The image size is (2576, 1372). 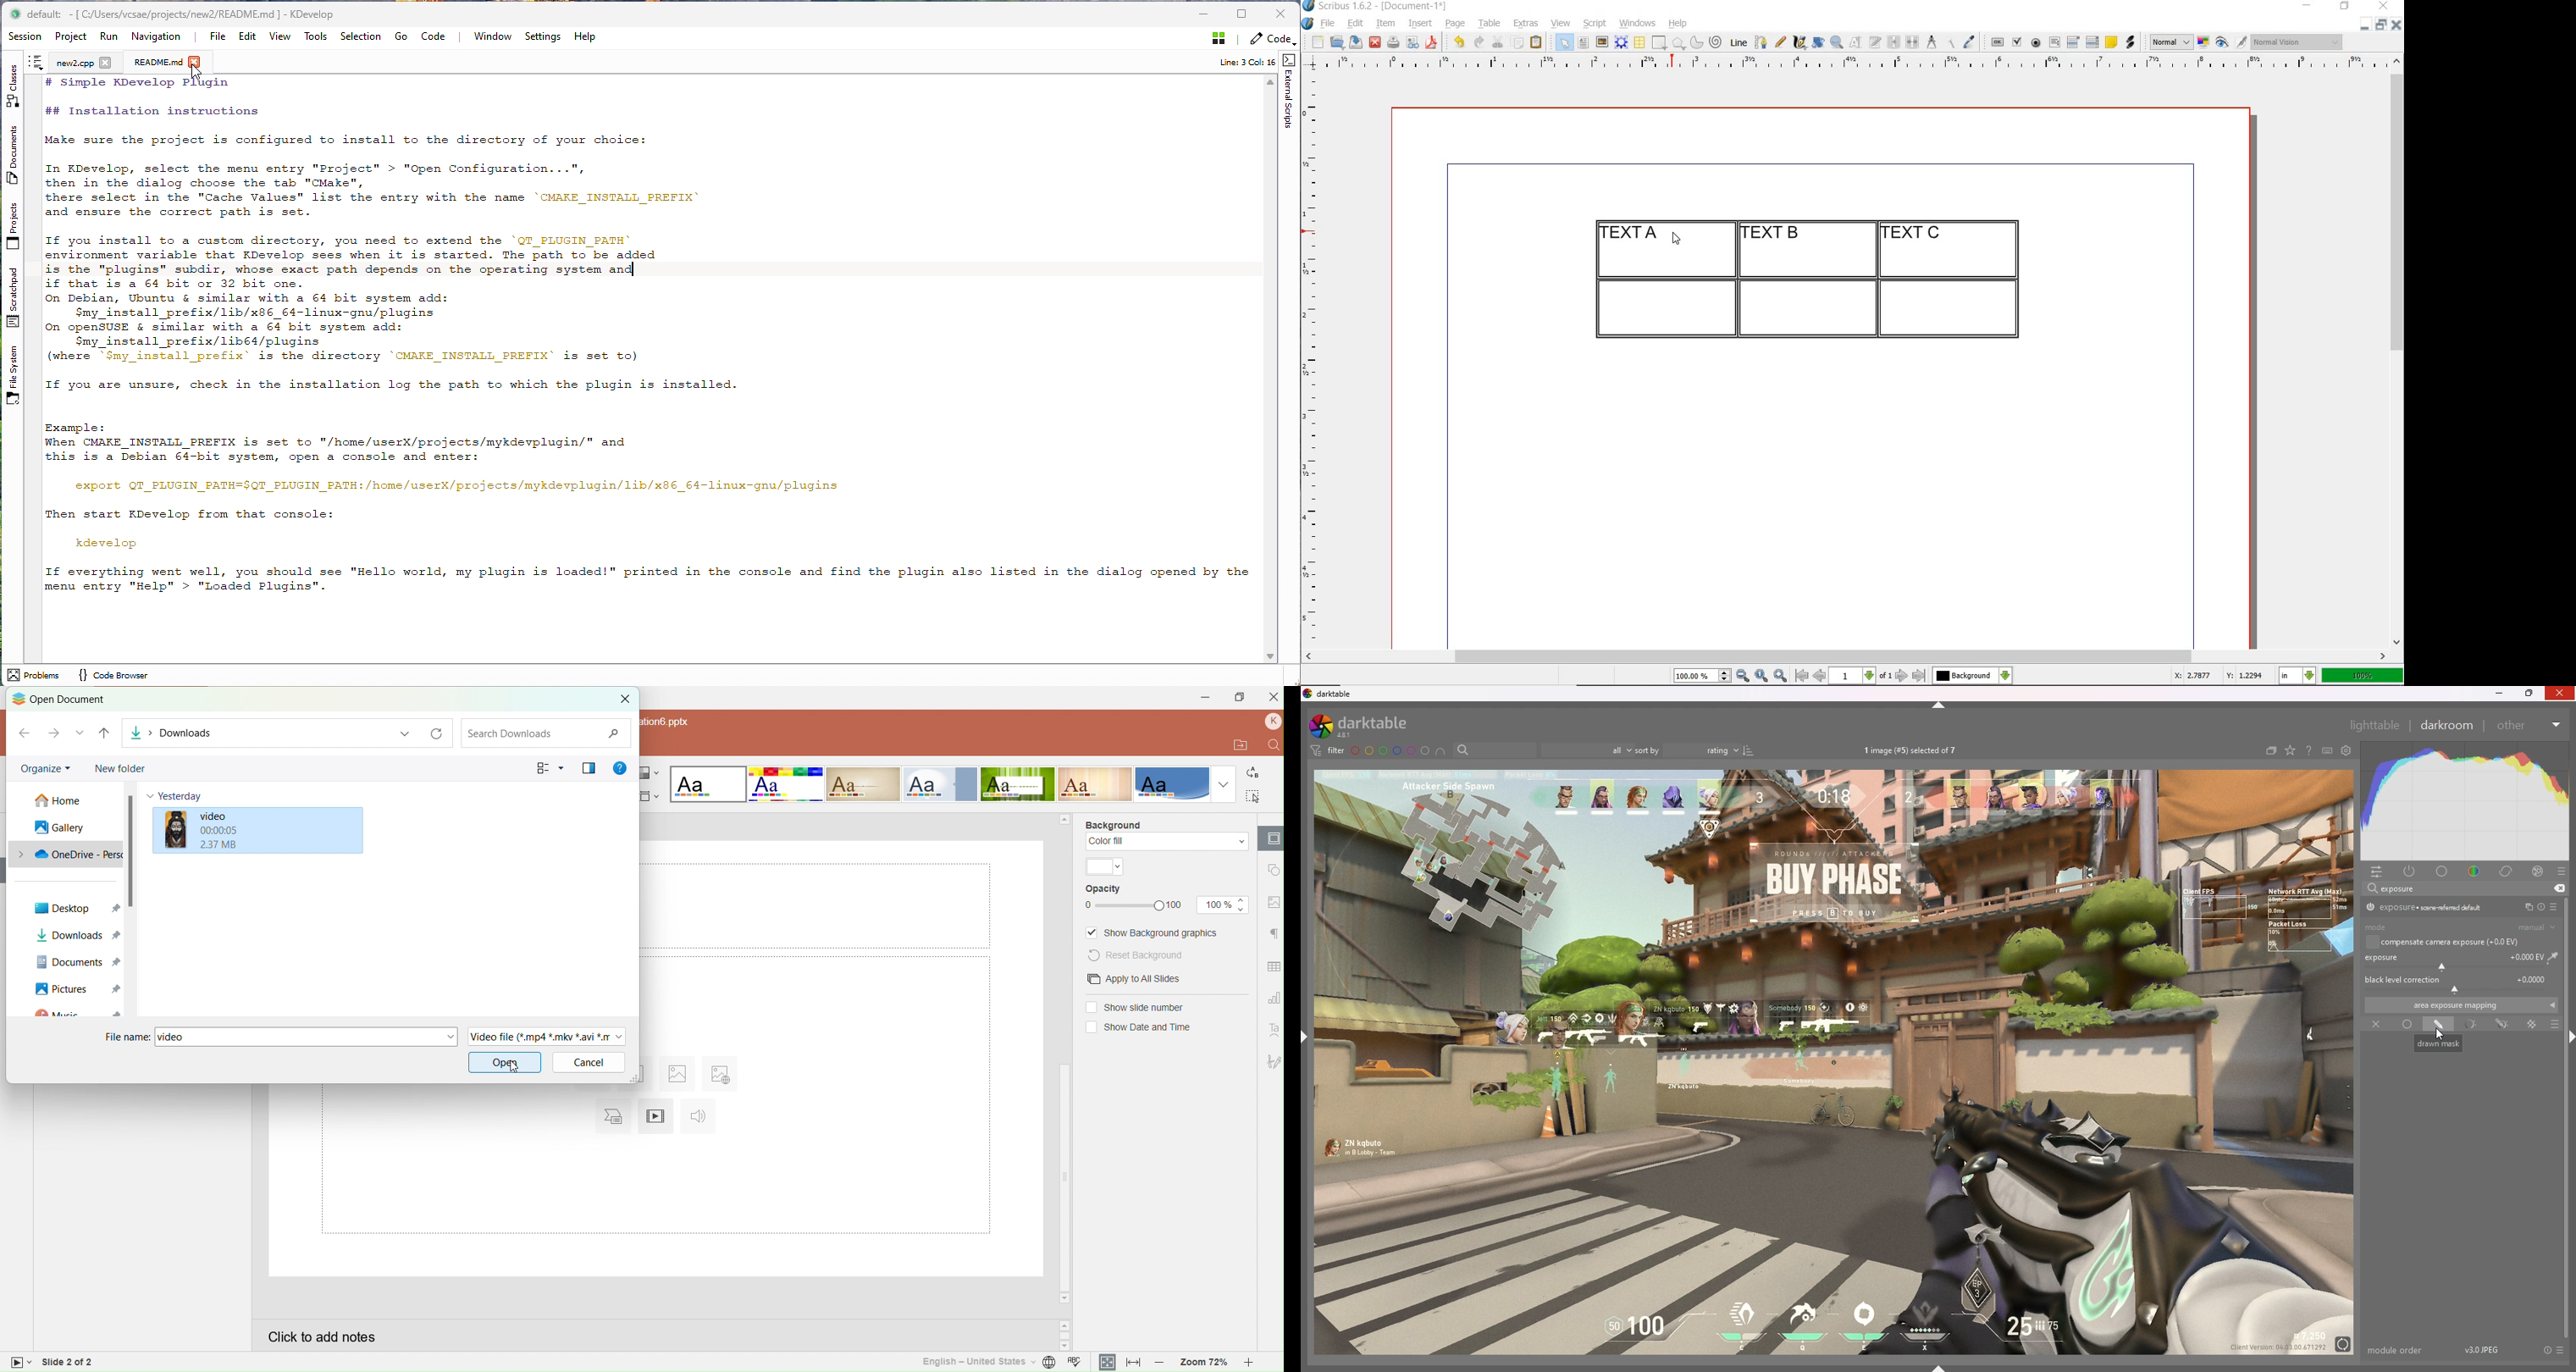 What do you see at coordinates (2533, 1024) in the screenshot?
I see `raster mask` at bounding box center [2533, 1024].